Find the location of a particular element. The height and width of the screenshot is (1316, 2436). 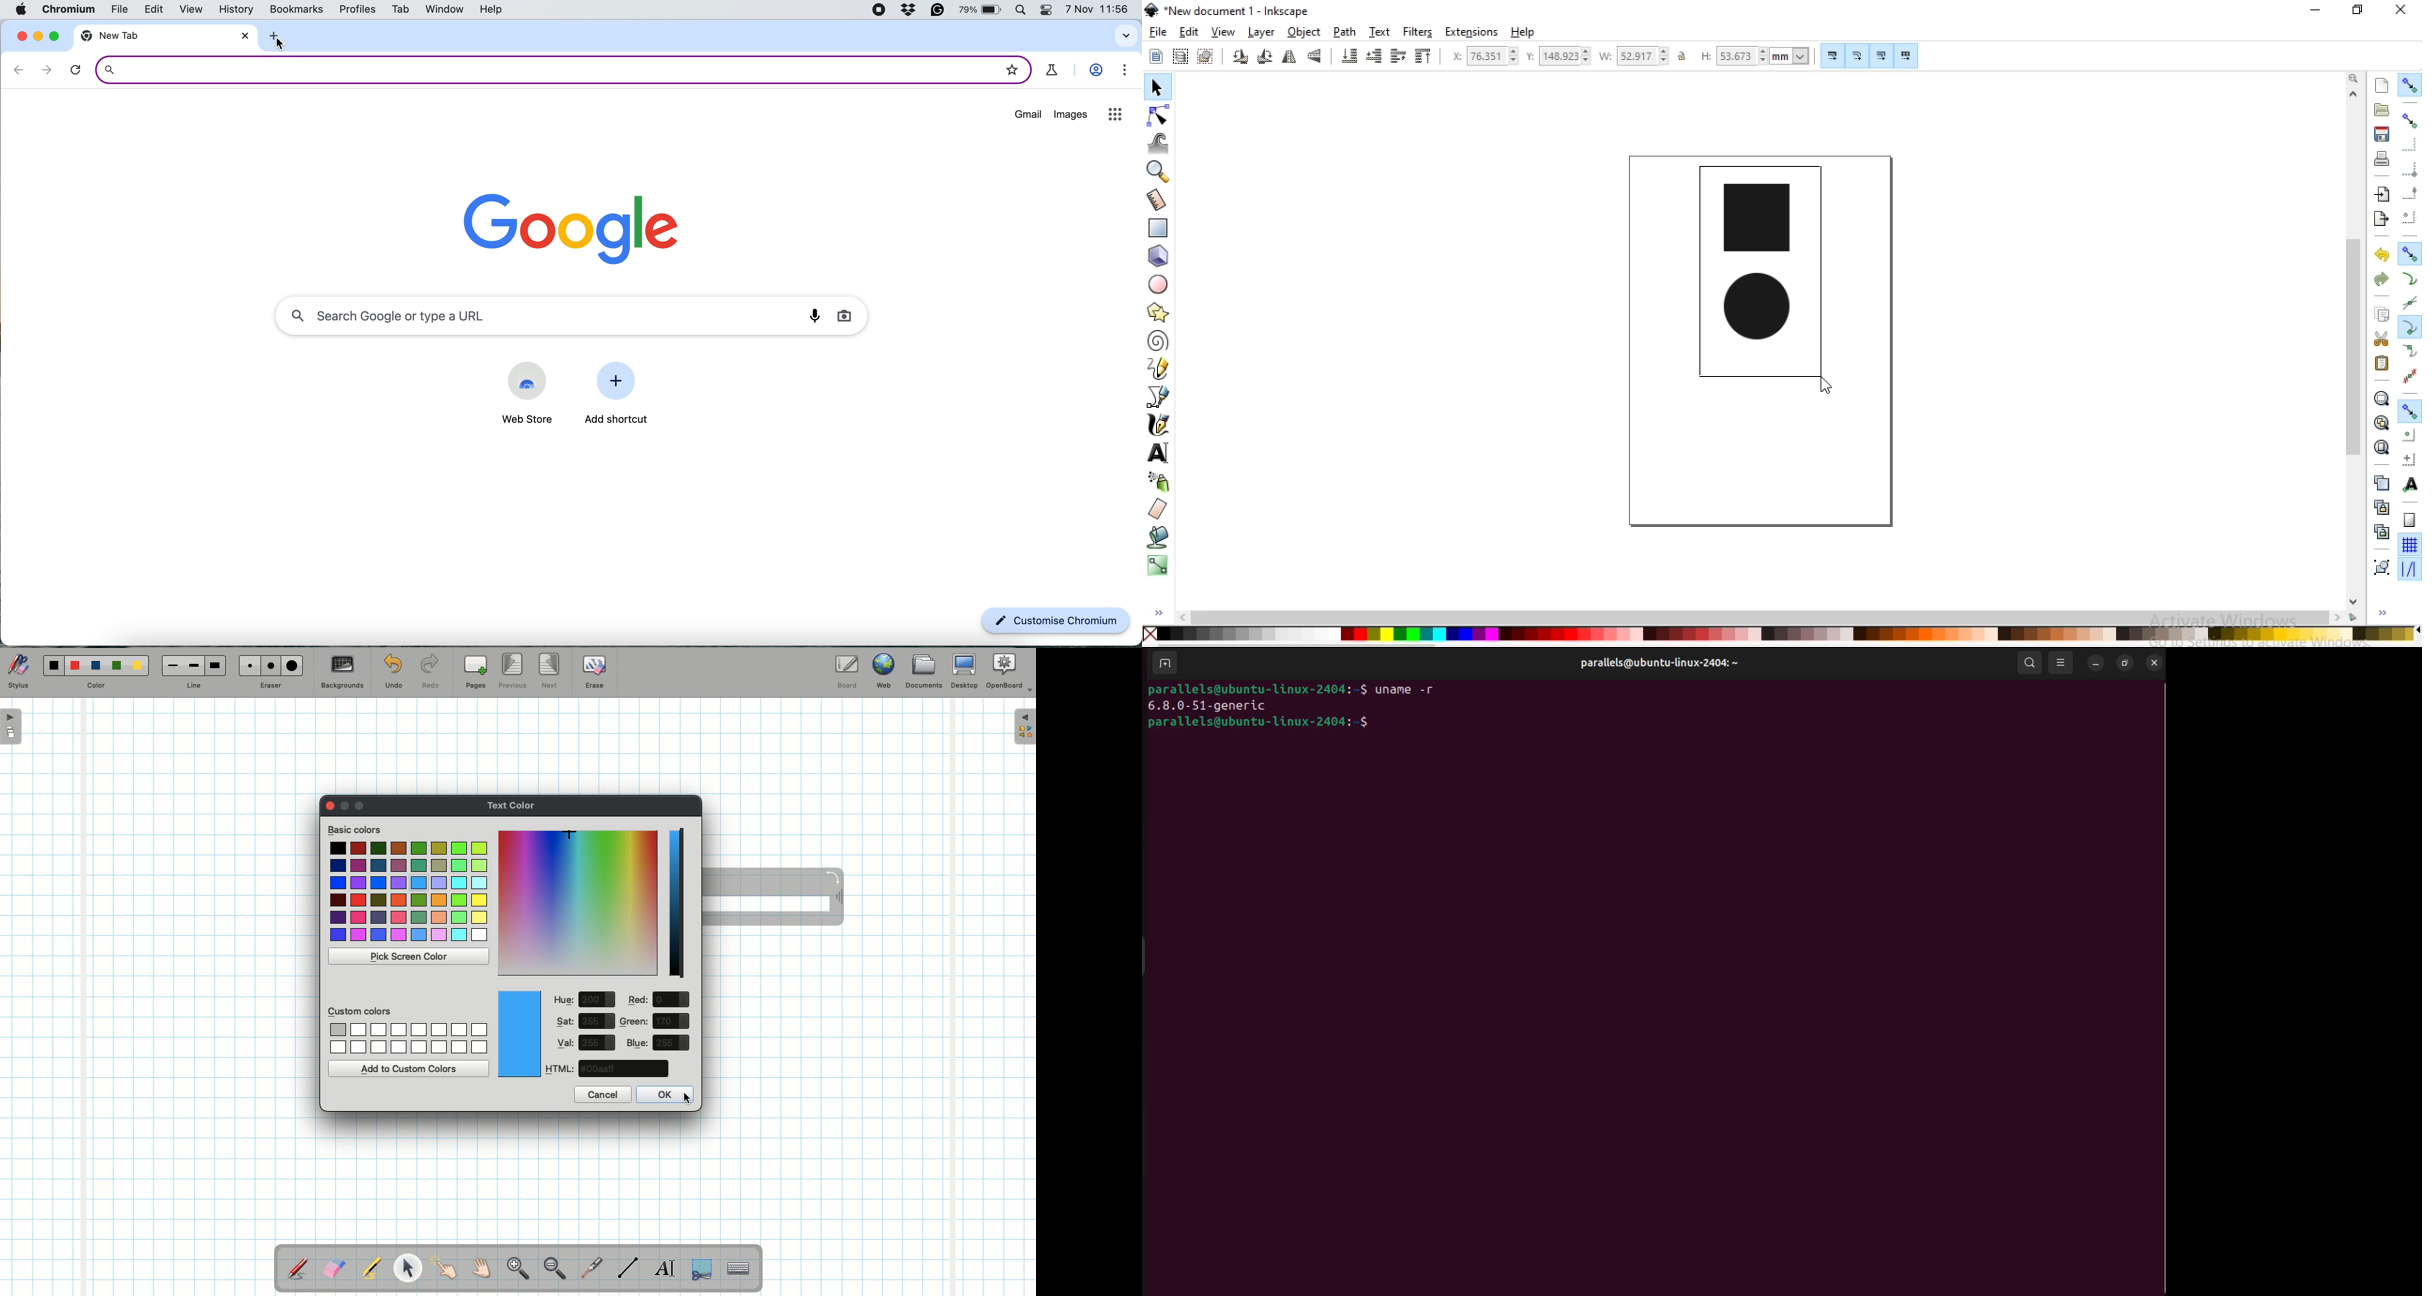

snap smooth nodes is located at coordinates (2409, 351).